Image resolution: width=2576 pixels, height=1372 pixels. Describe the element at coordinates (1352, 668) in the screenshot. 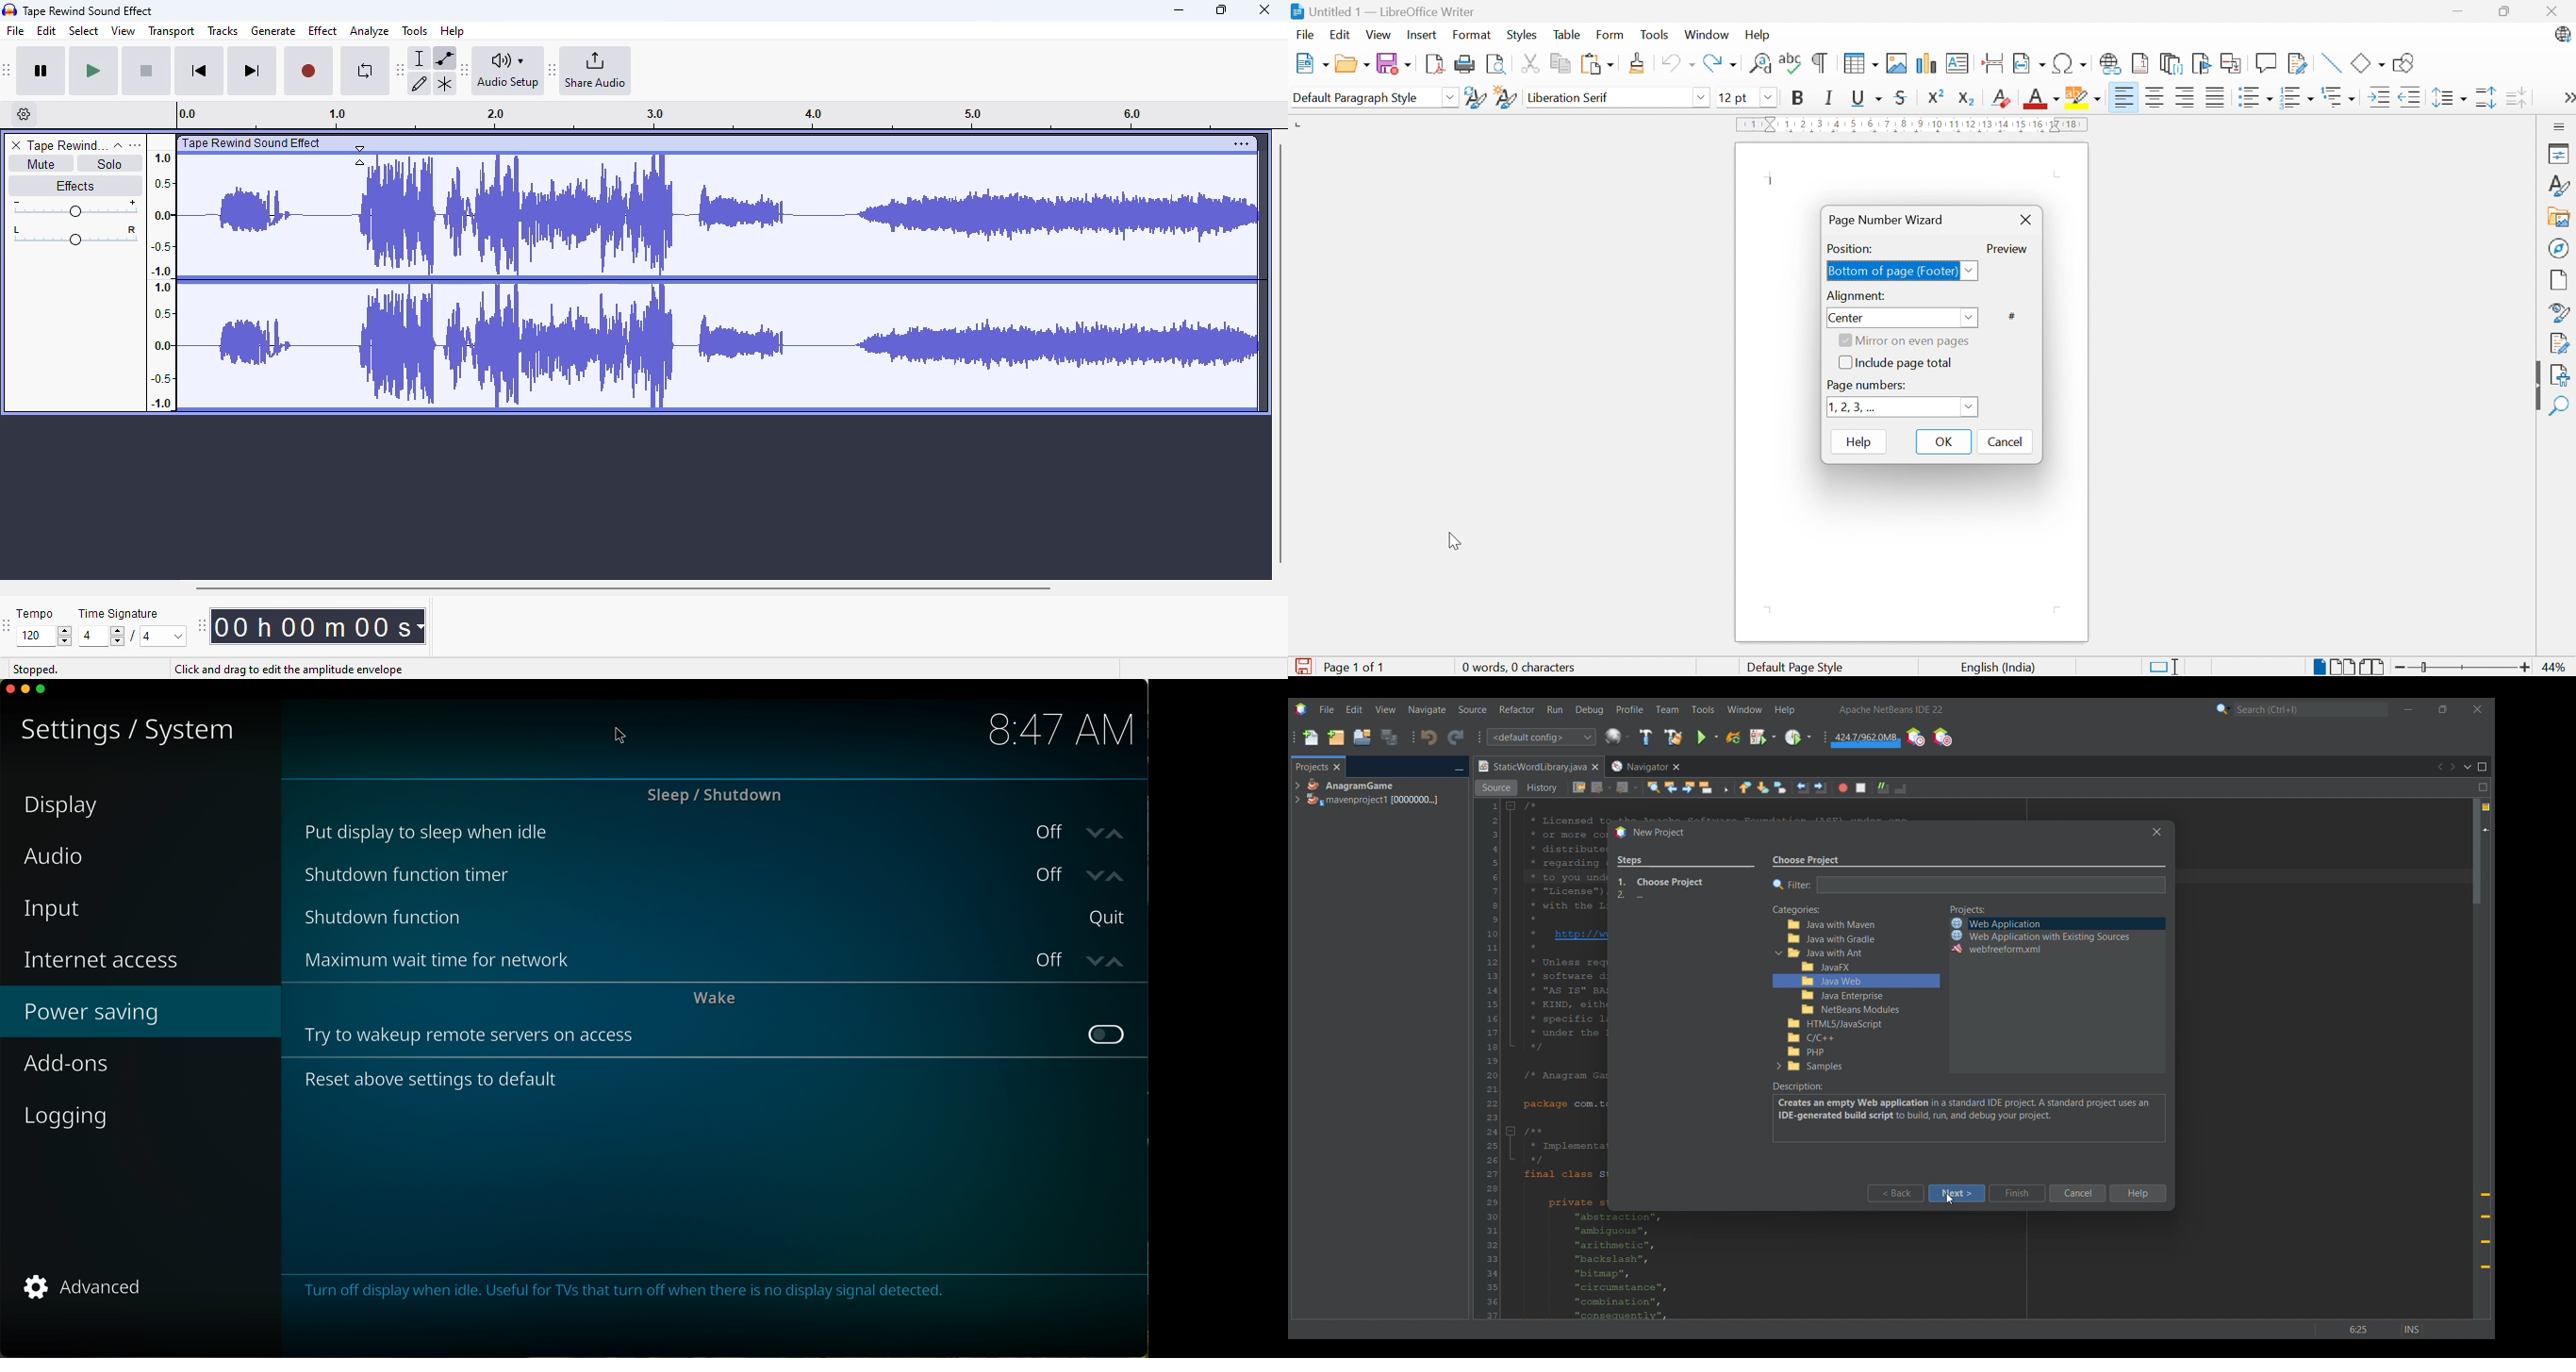

I see `Page 1 of 1` at that location.